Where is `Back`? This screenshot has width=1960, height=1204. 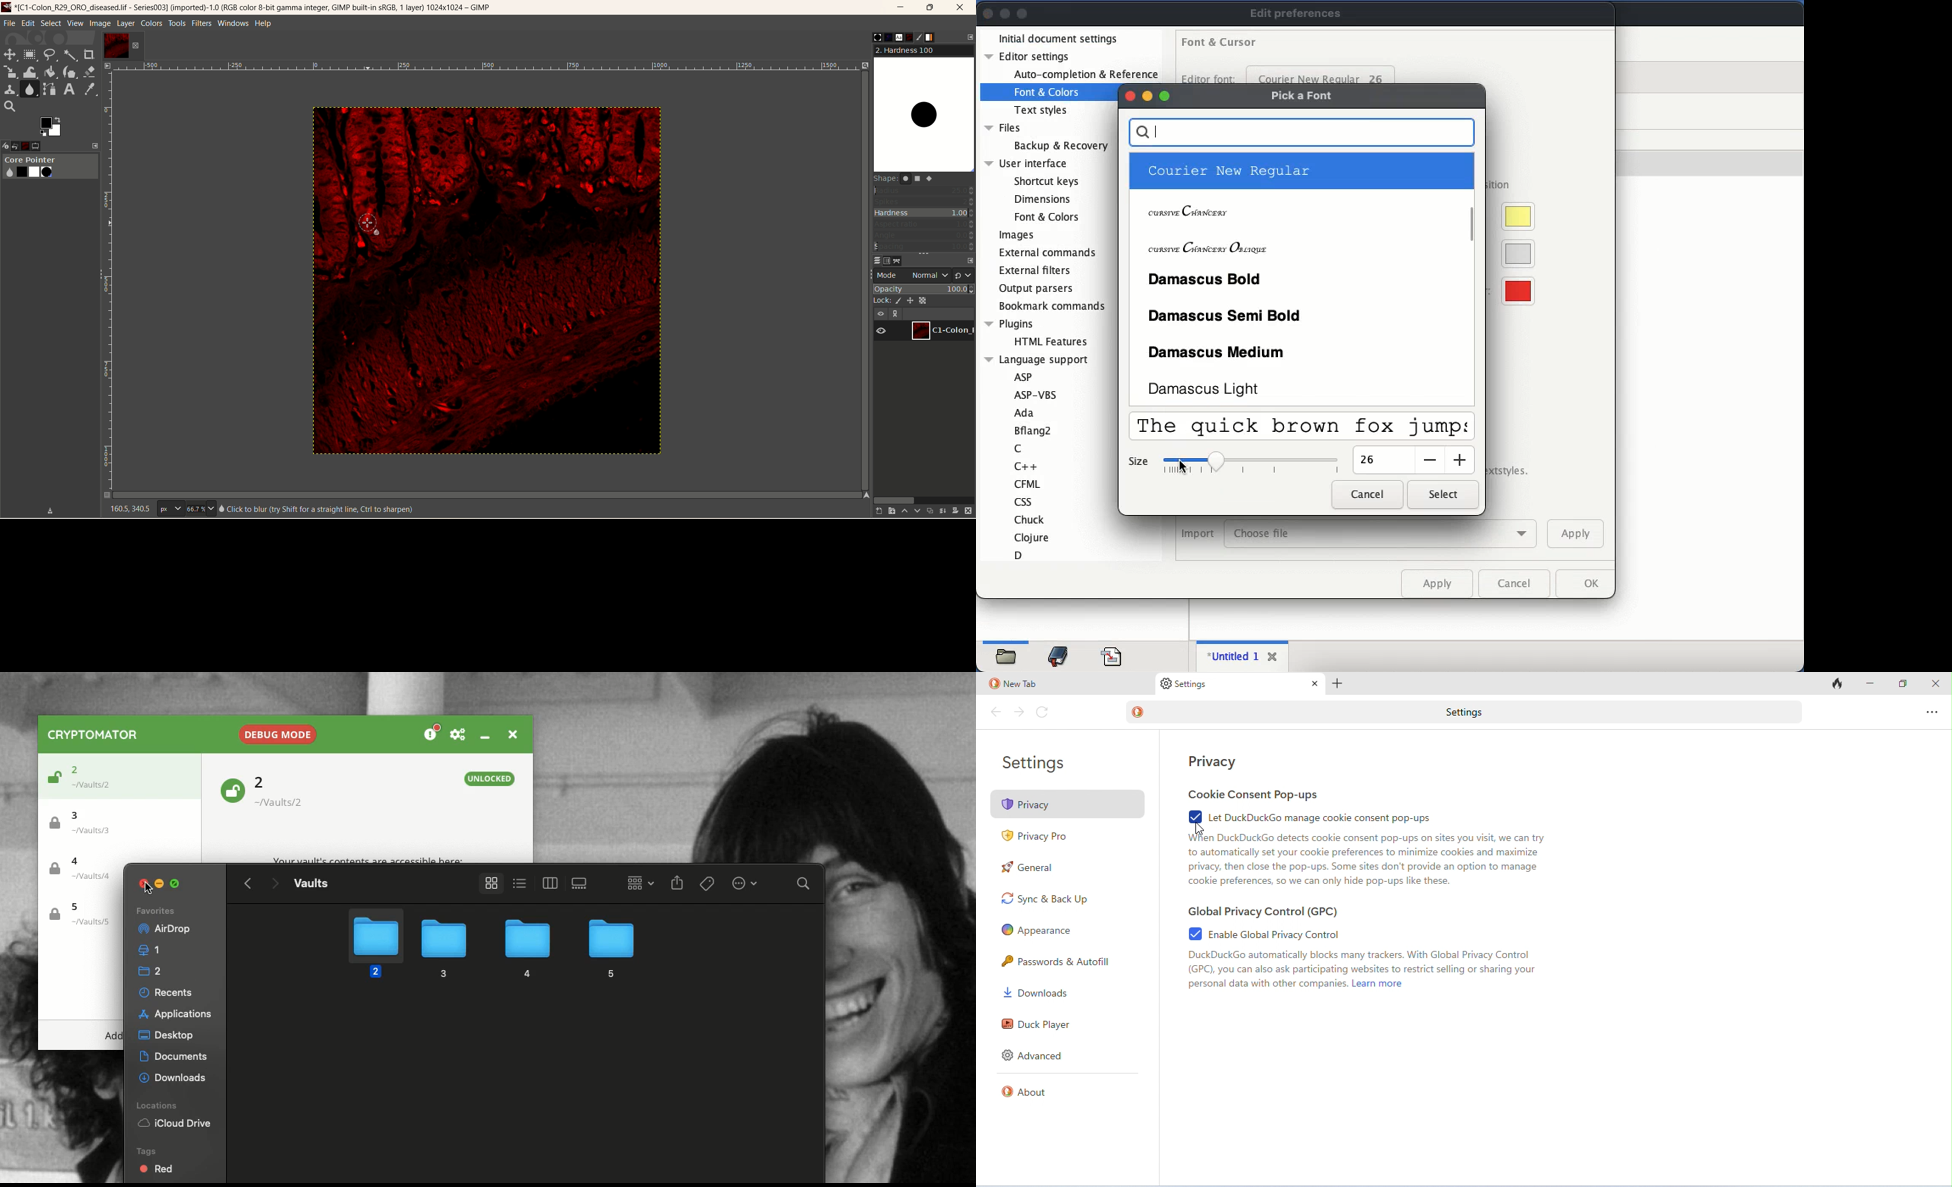
Back is located at coordinates (248, 884).